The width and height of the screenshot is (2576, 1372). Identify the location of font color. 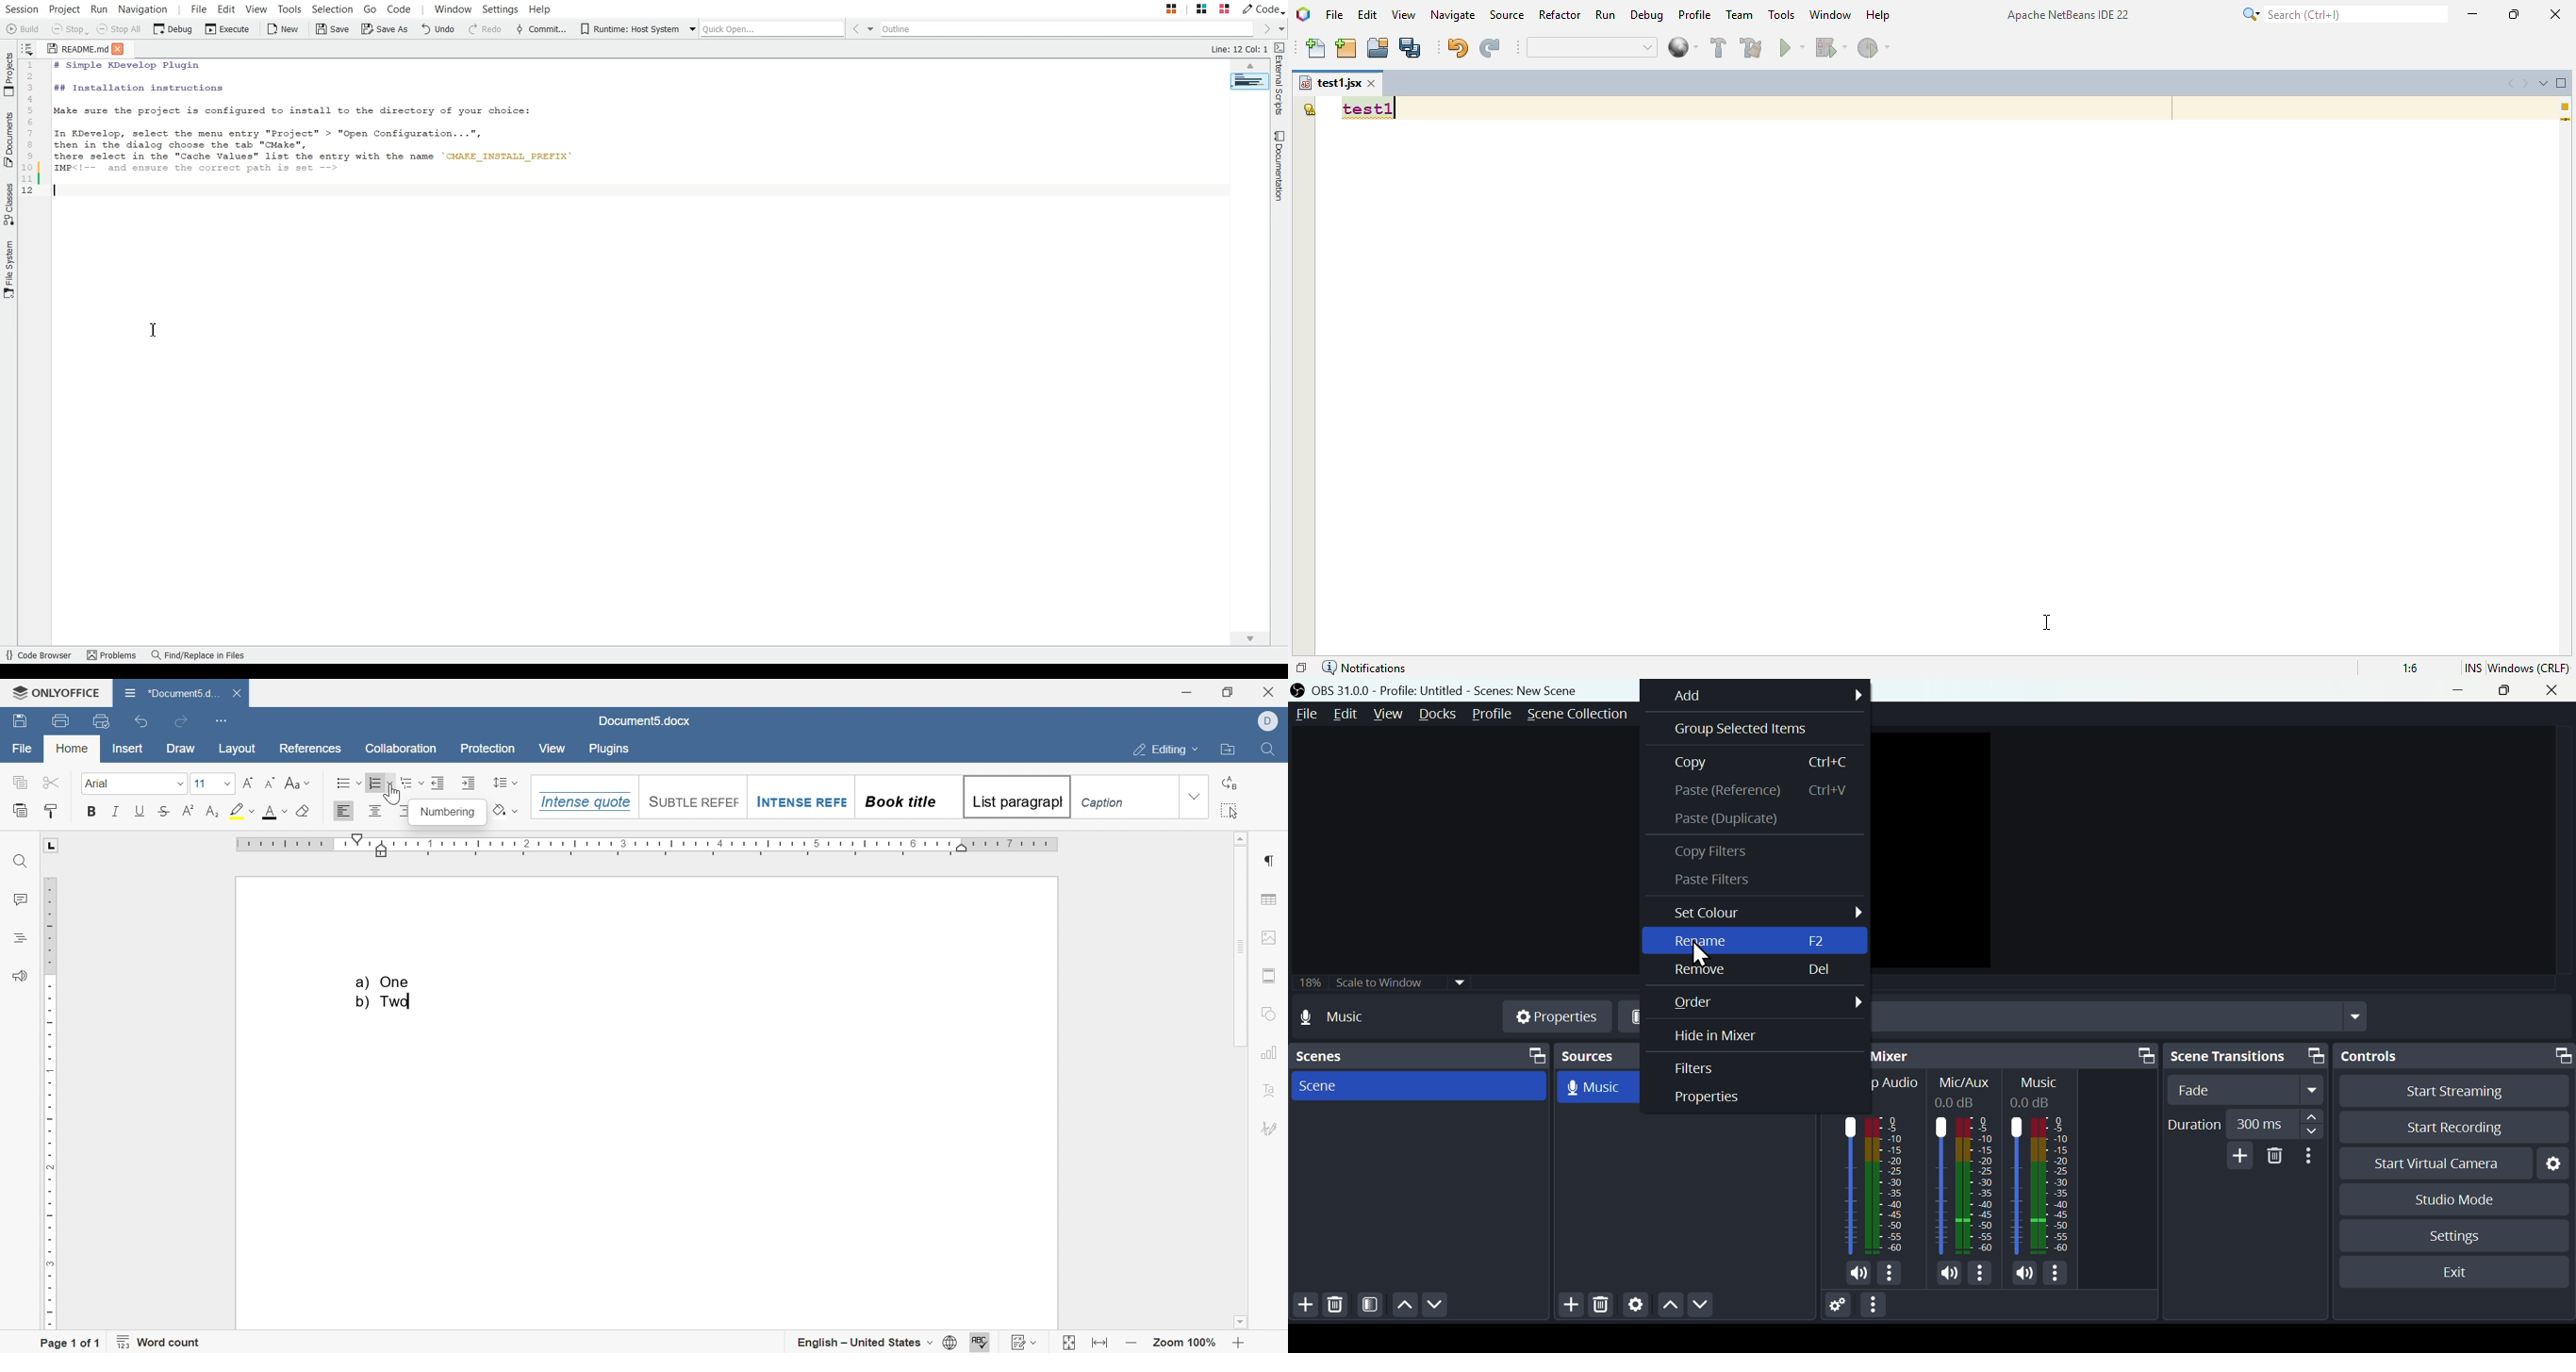
(276, 812).